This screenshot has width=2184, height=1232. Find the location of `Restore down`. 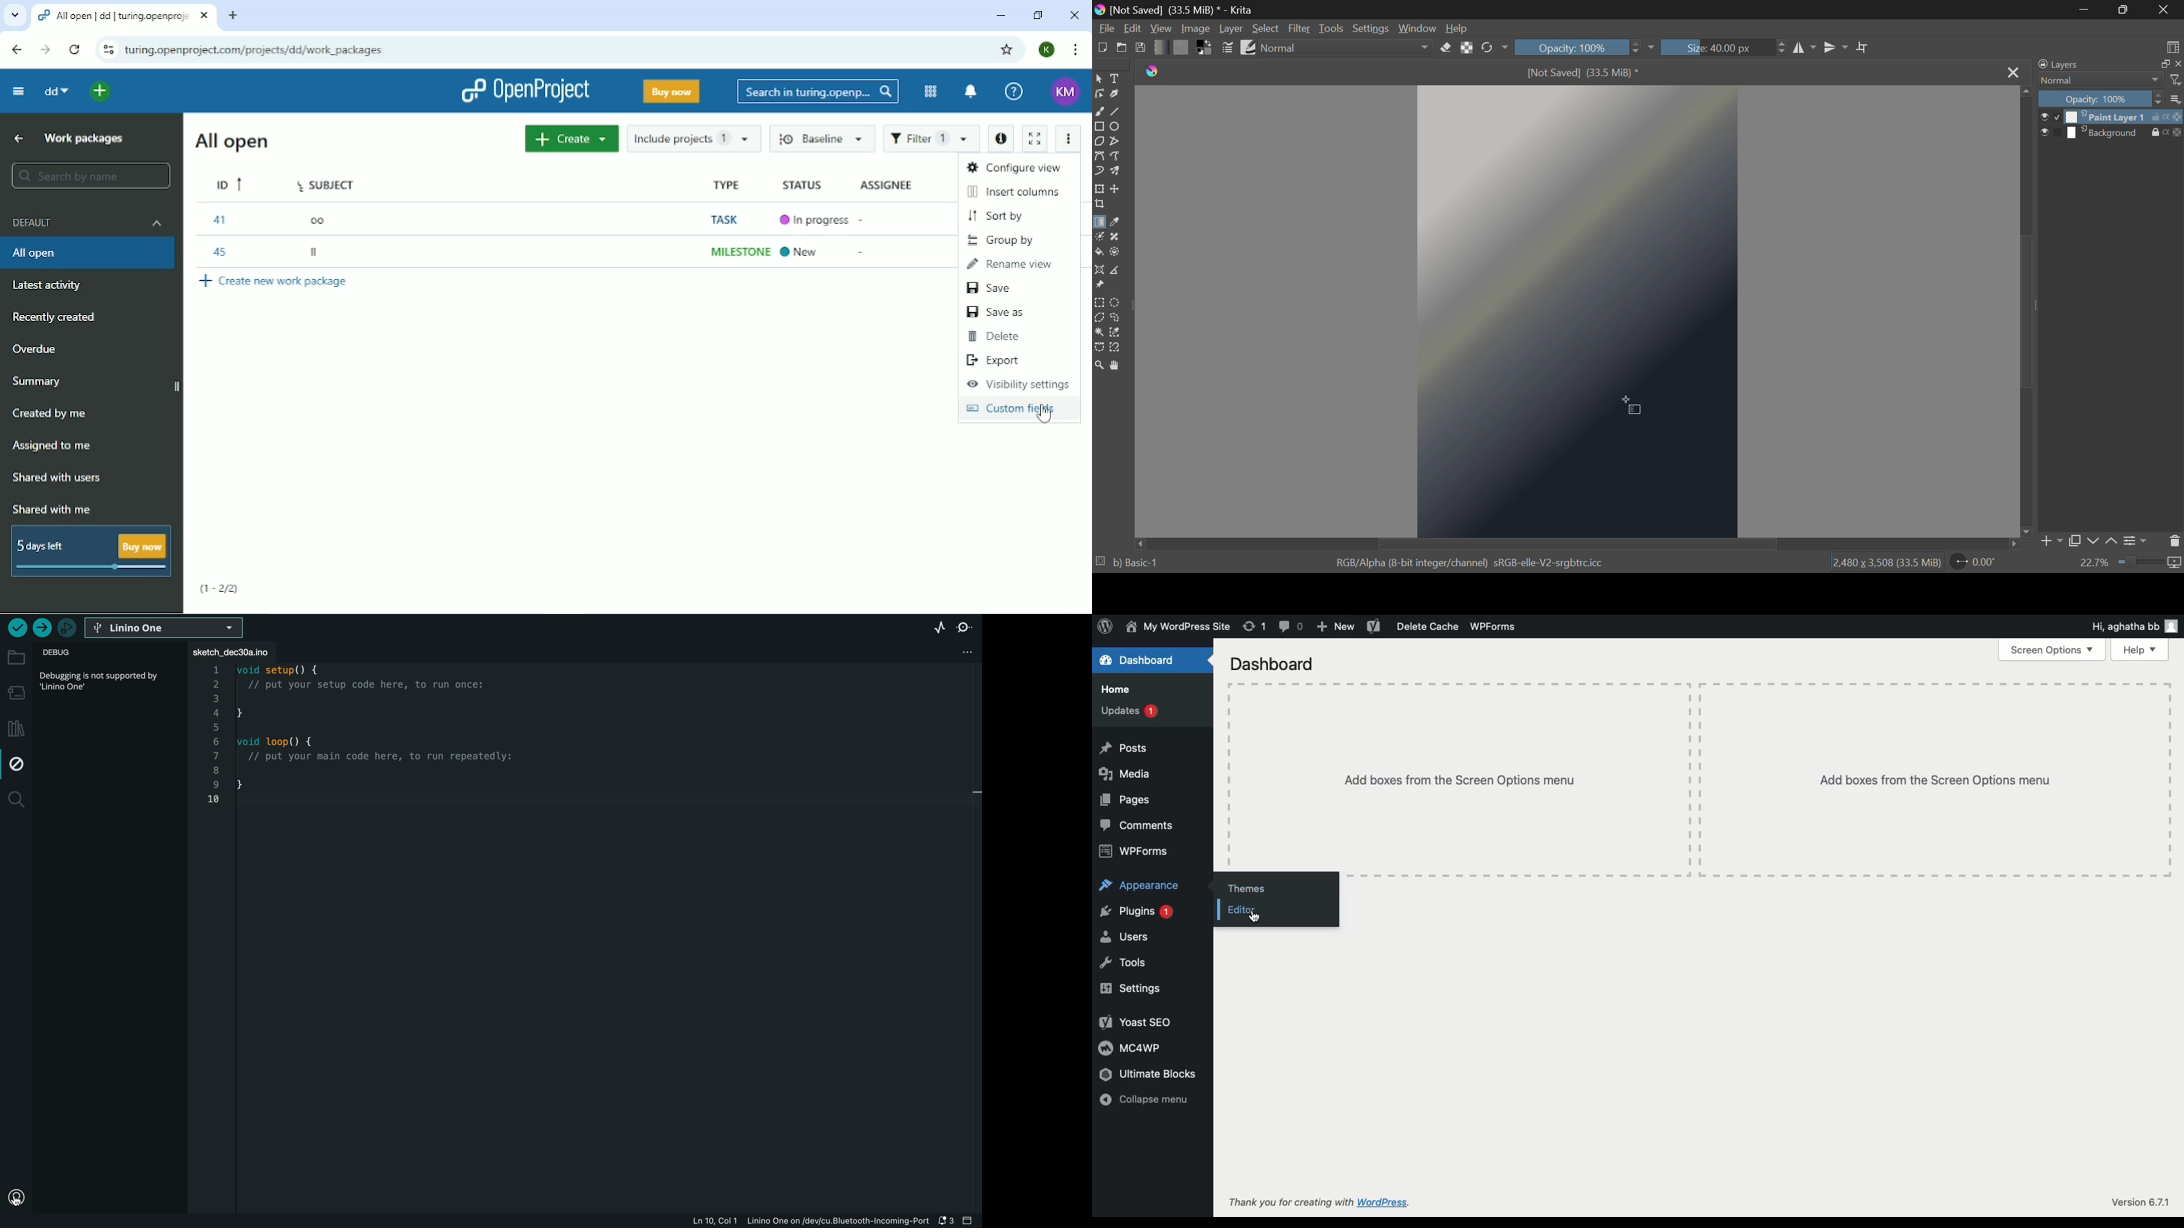

Restore down is located at coordinates (1041, 16).